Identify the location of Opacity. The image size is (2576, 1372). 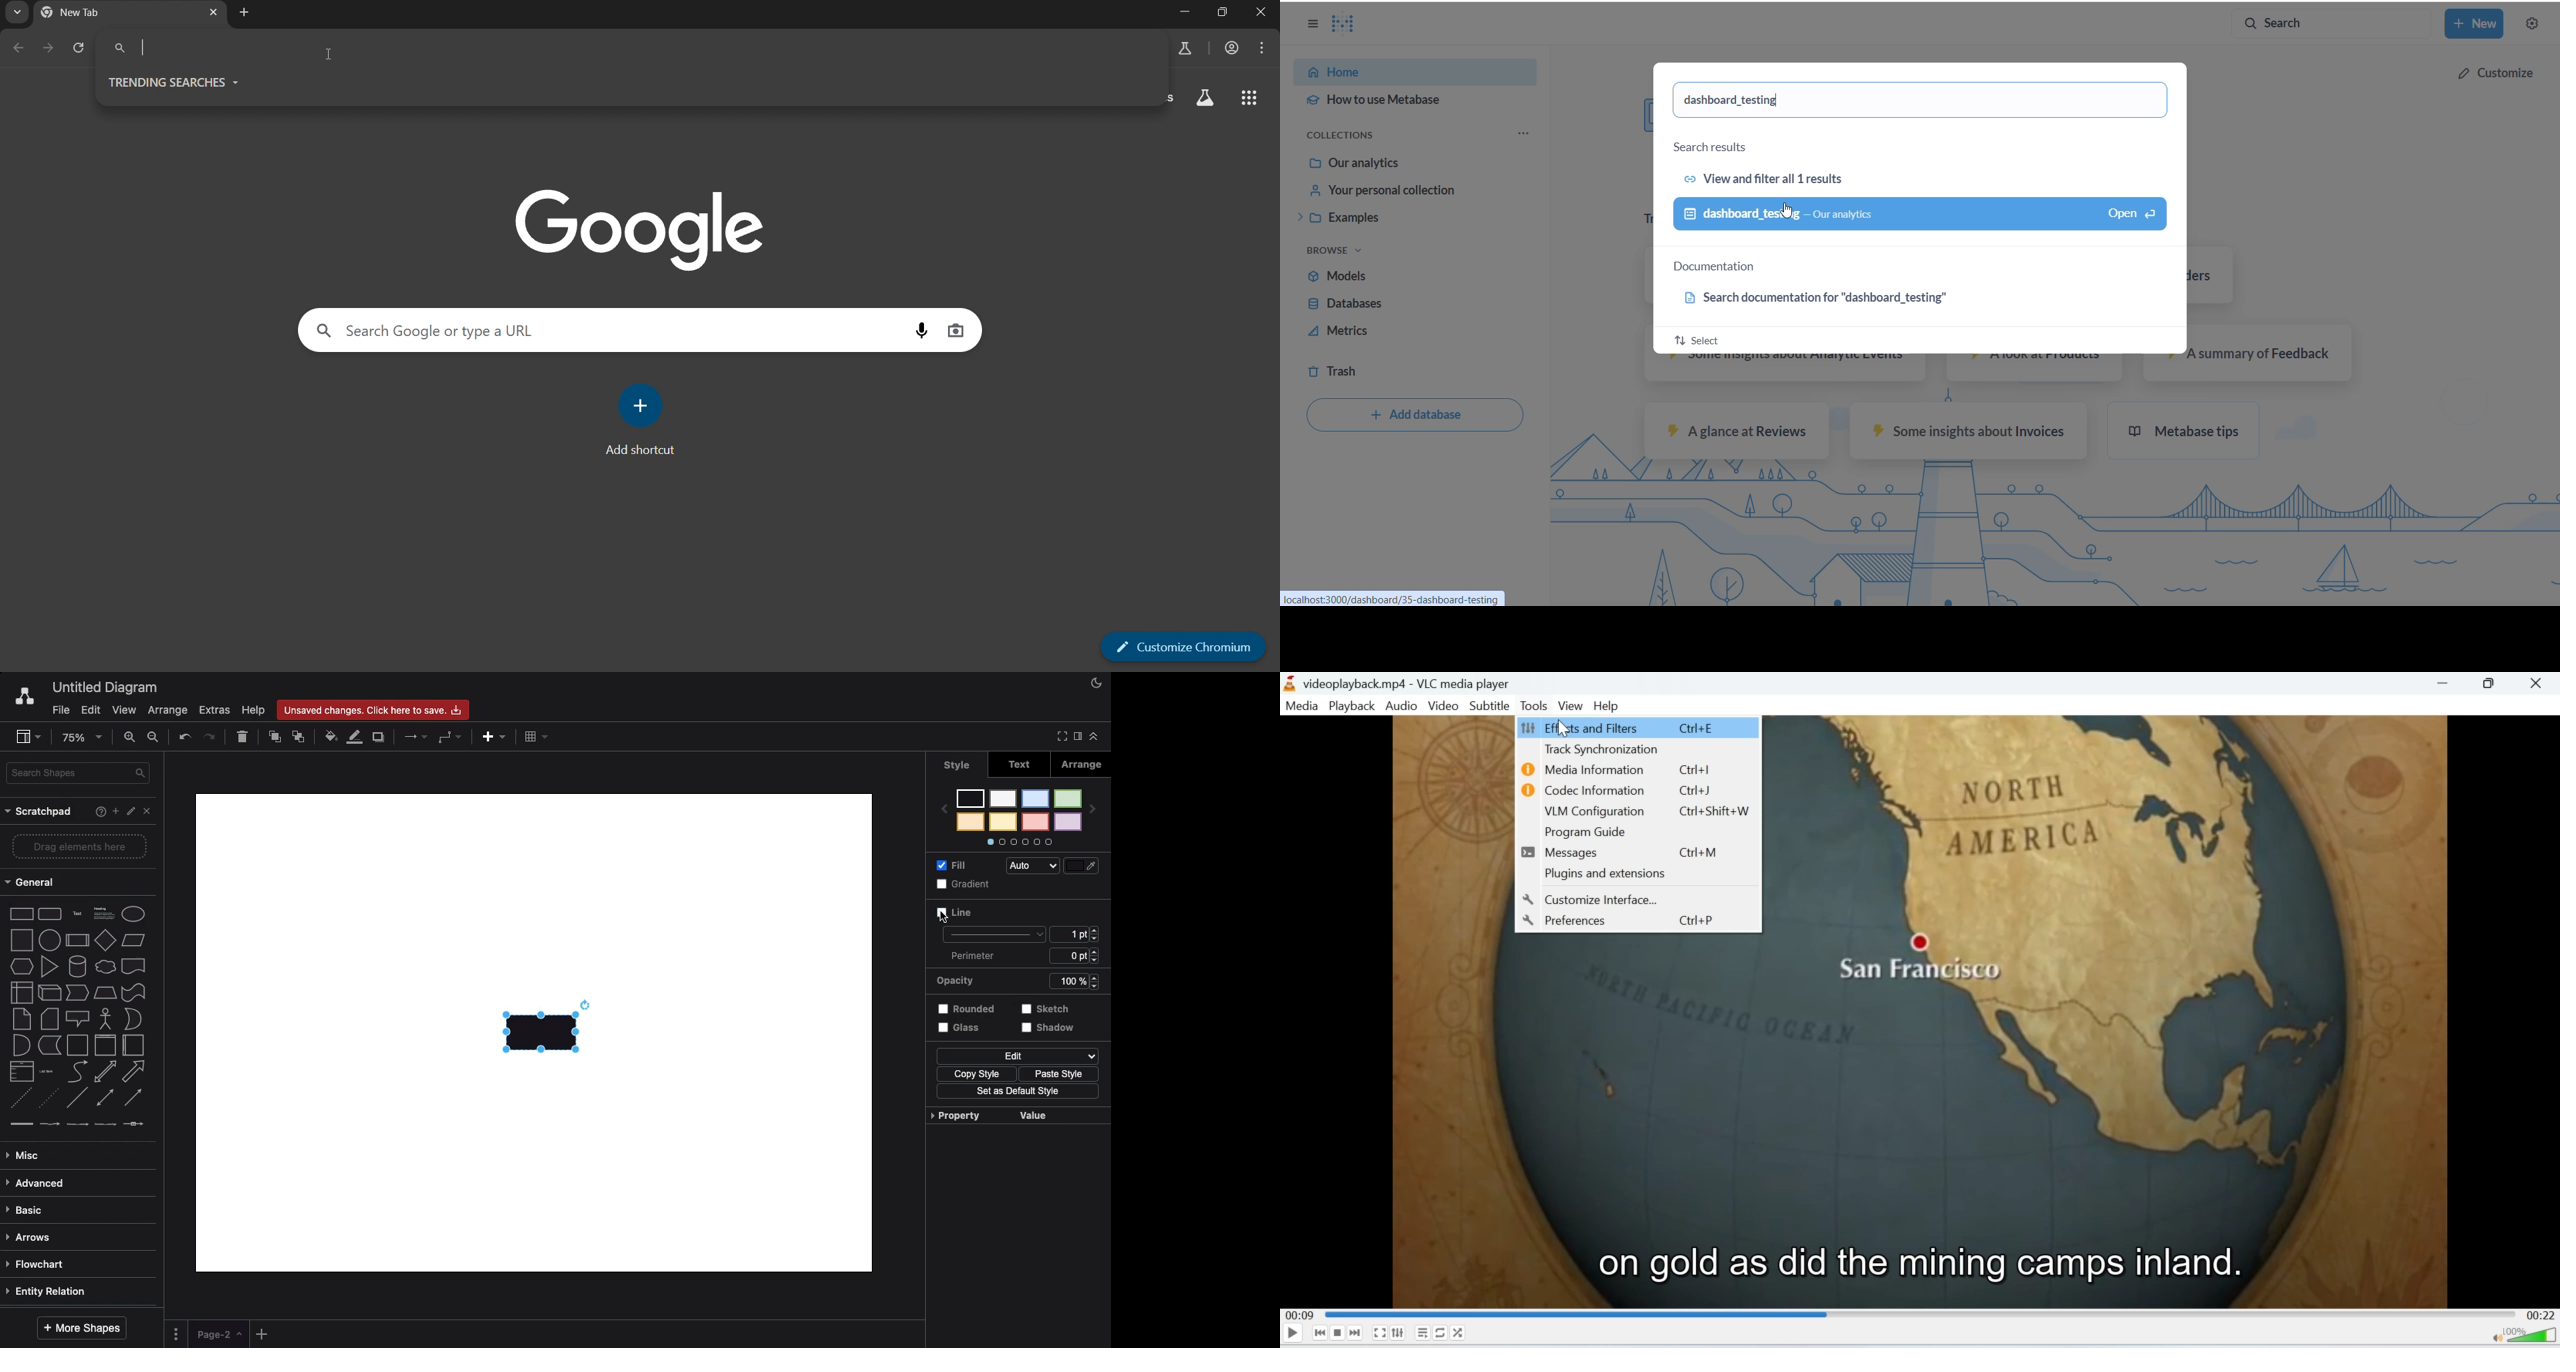
(954, 980).